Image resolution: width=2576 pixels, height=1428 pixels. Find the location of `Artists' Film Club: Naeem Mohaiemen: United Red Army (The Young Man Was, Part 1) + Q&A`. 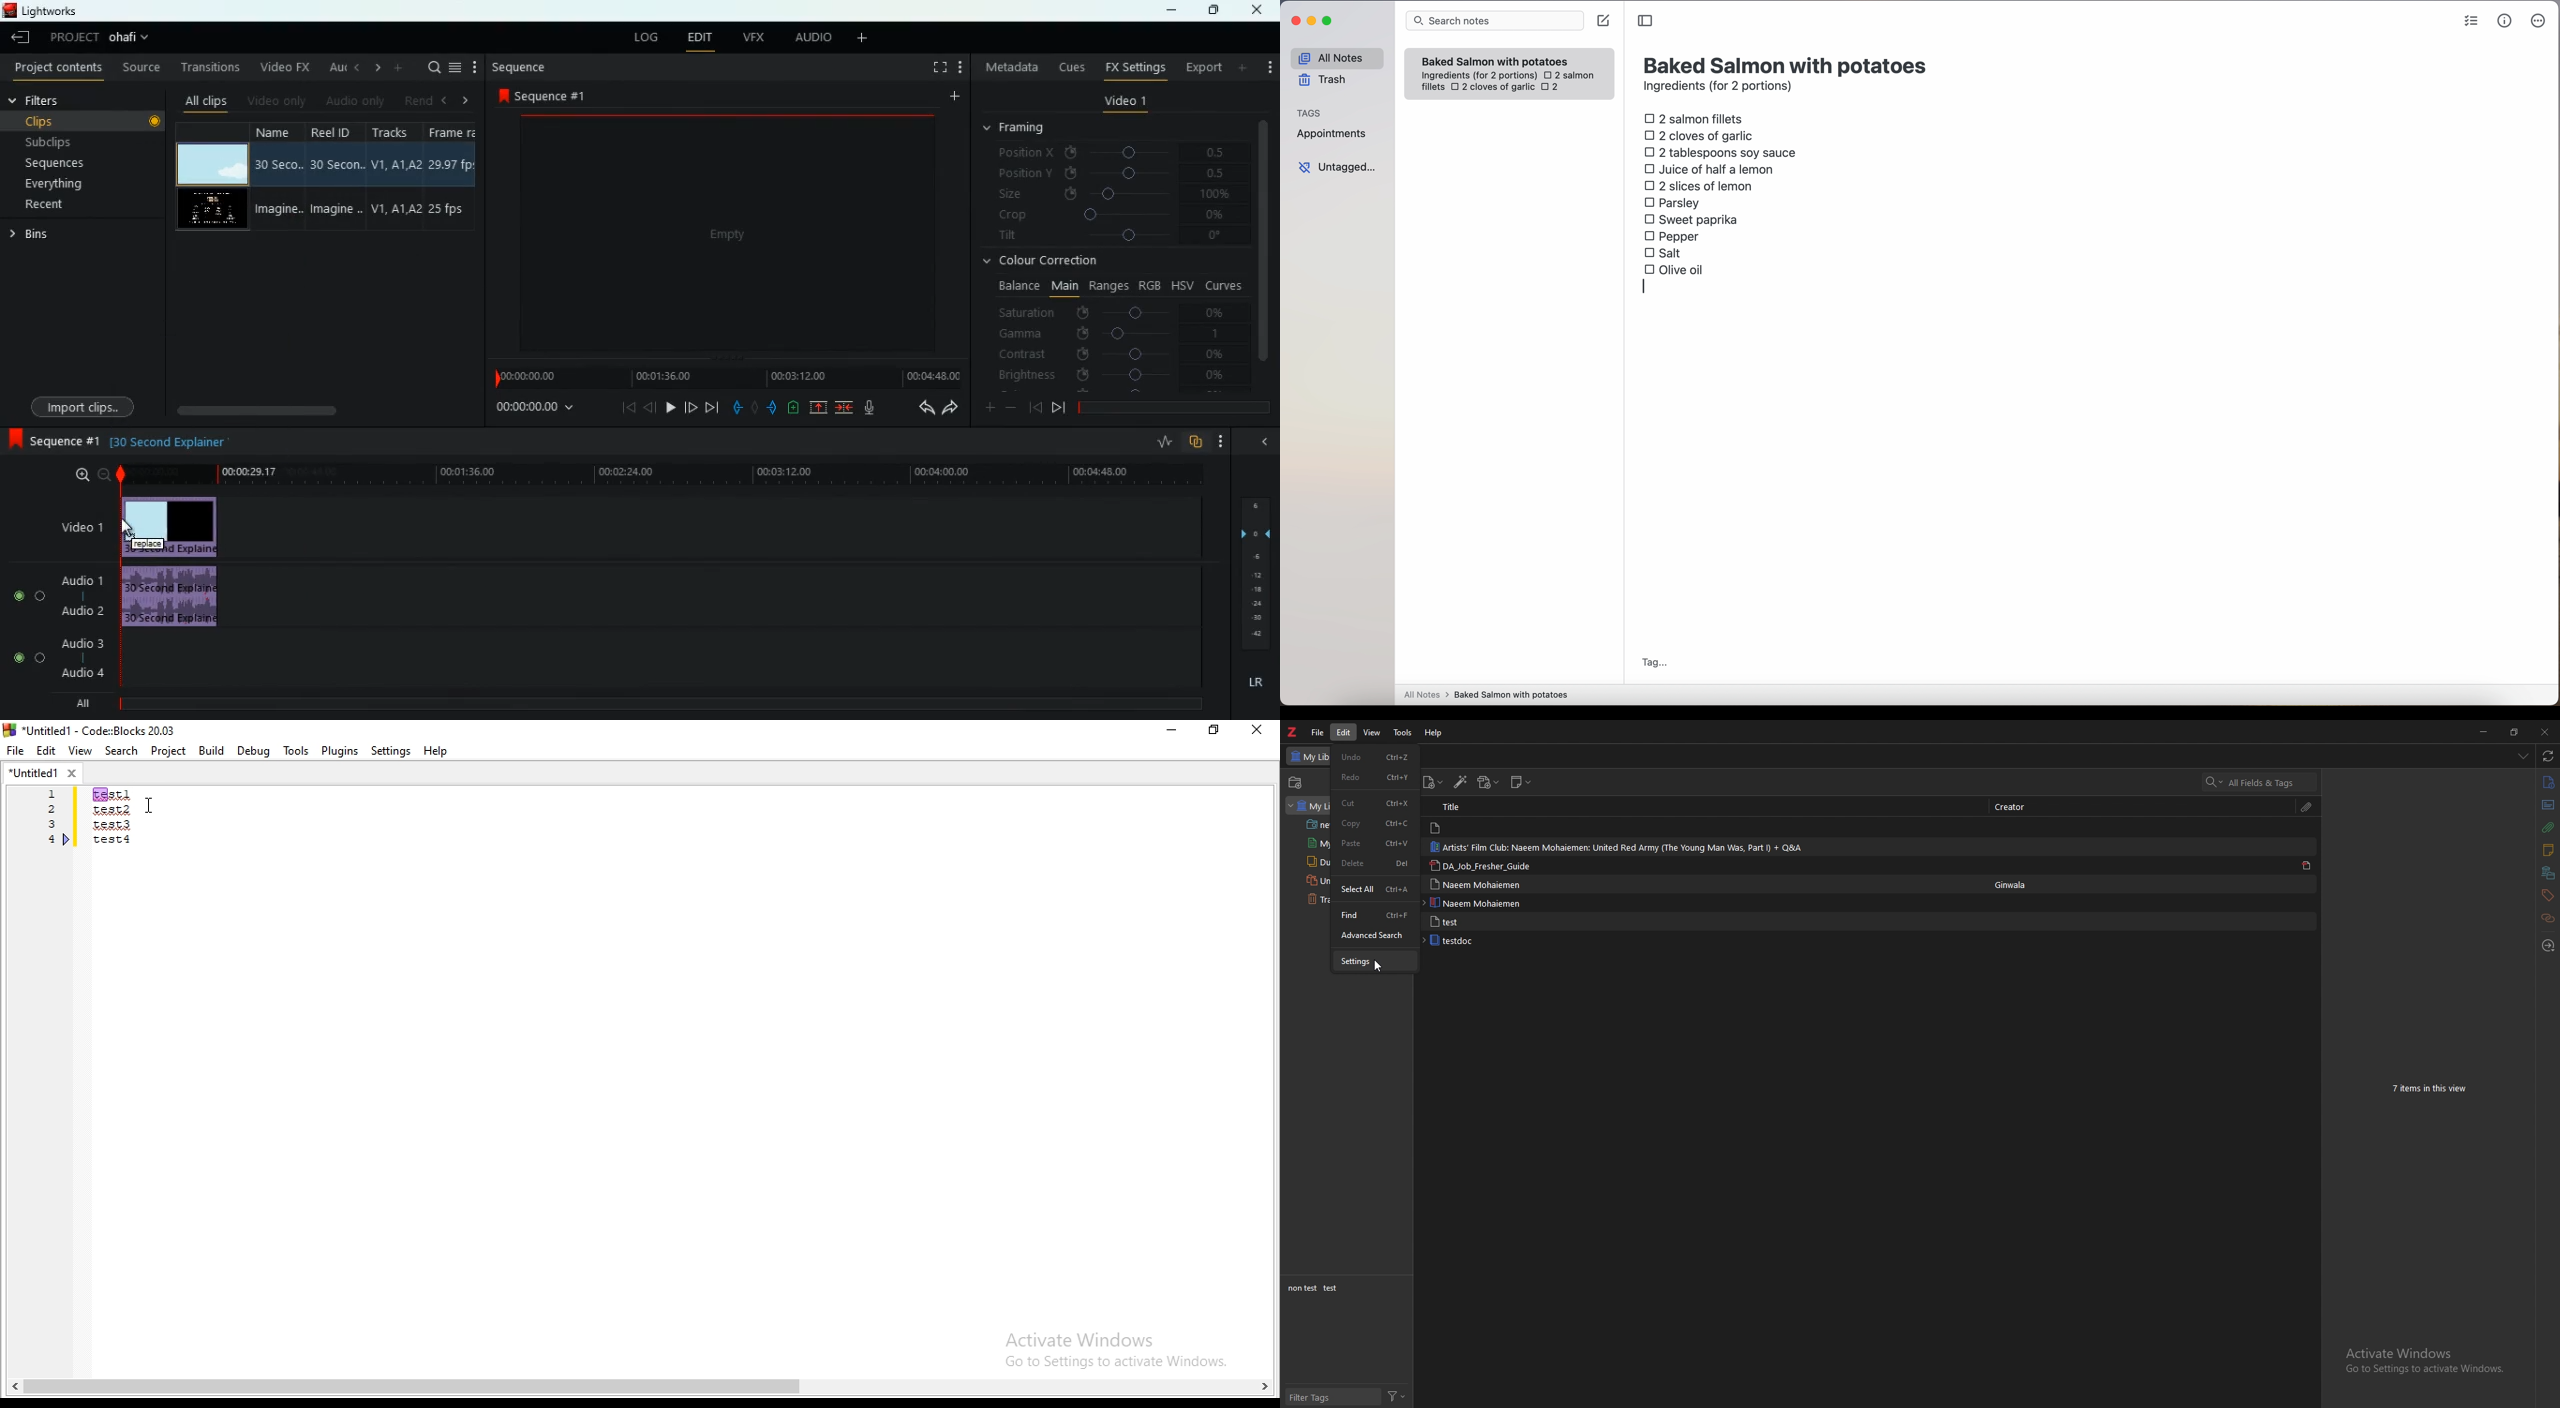

Artists' Film Club: Naeem Mohaiemen: United Red Army (The Young Man Was, Part 1) + Q&A is located at coordinates (1617, 847).